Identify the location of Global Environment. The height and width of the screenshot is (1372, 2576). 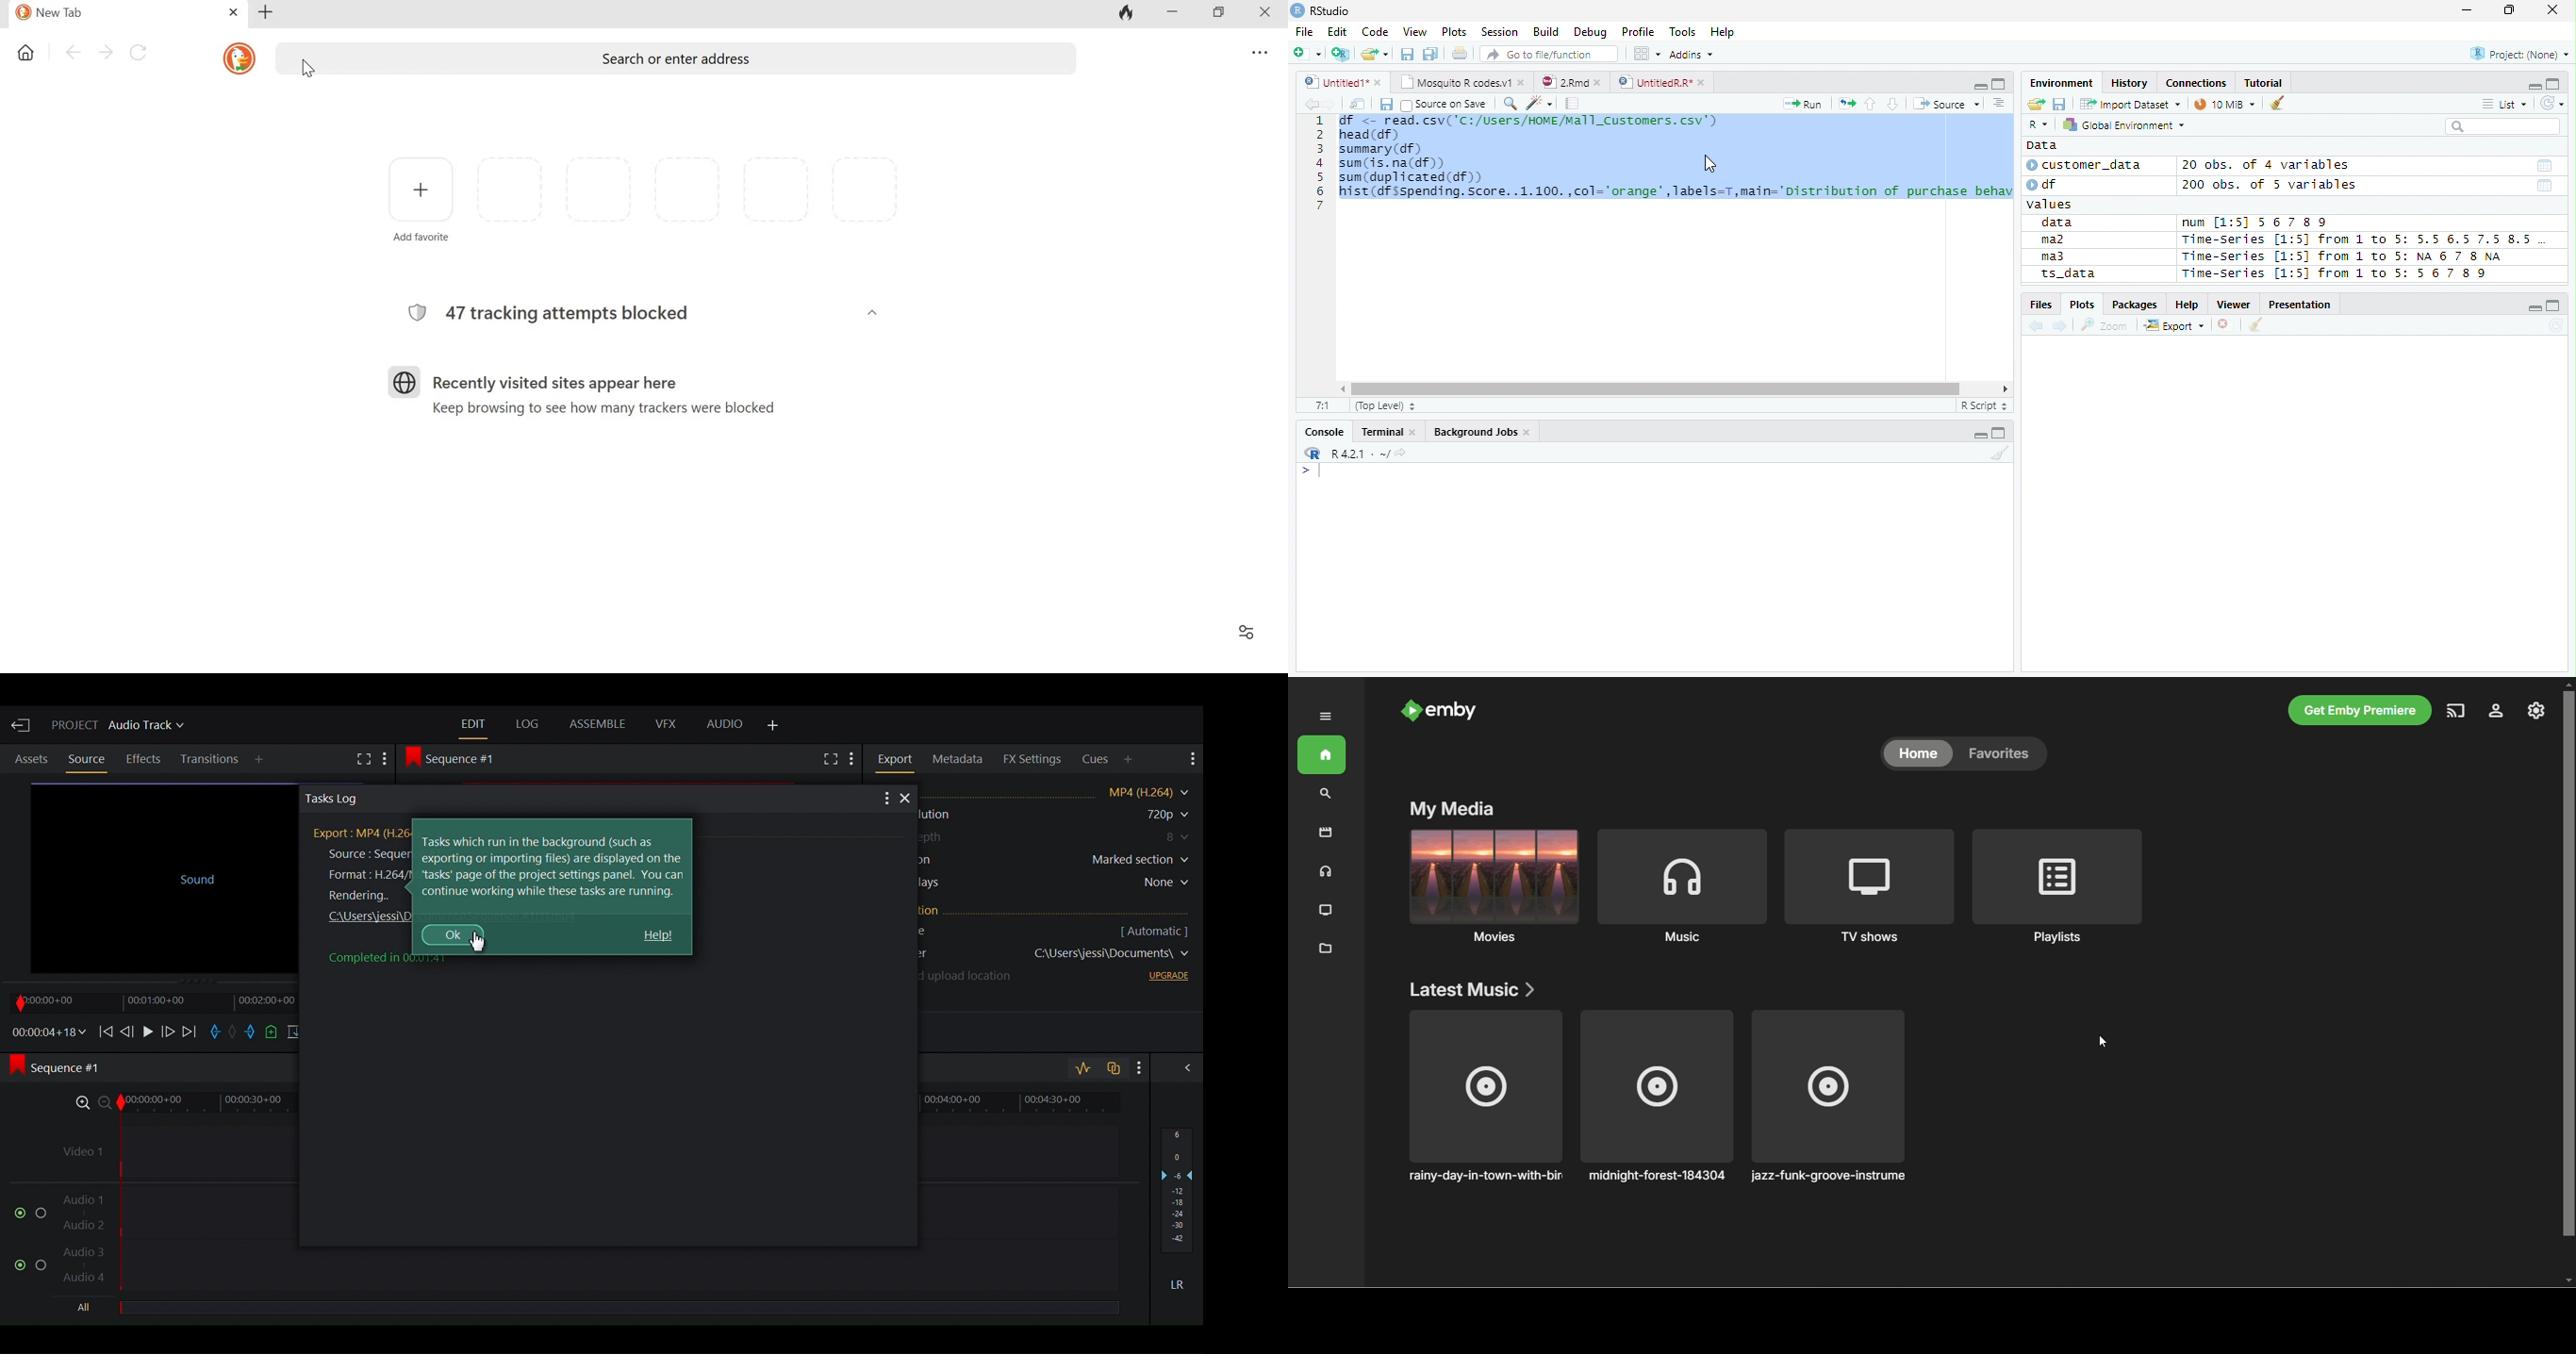
(2124, 124).